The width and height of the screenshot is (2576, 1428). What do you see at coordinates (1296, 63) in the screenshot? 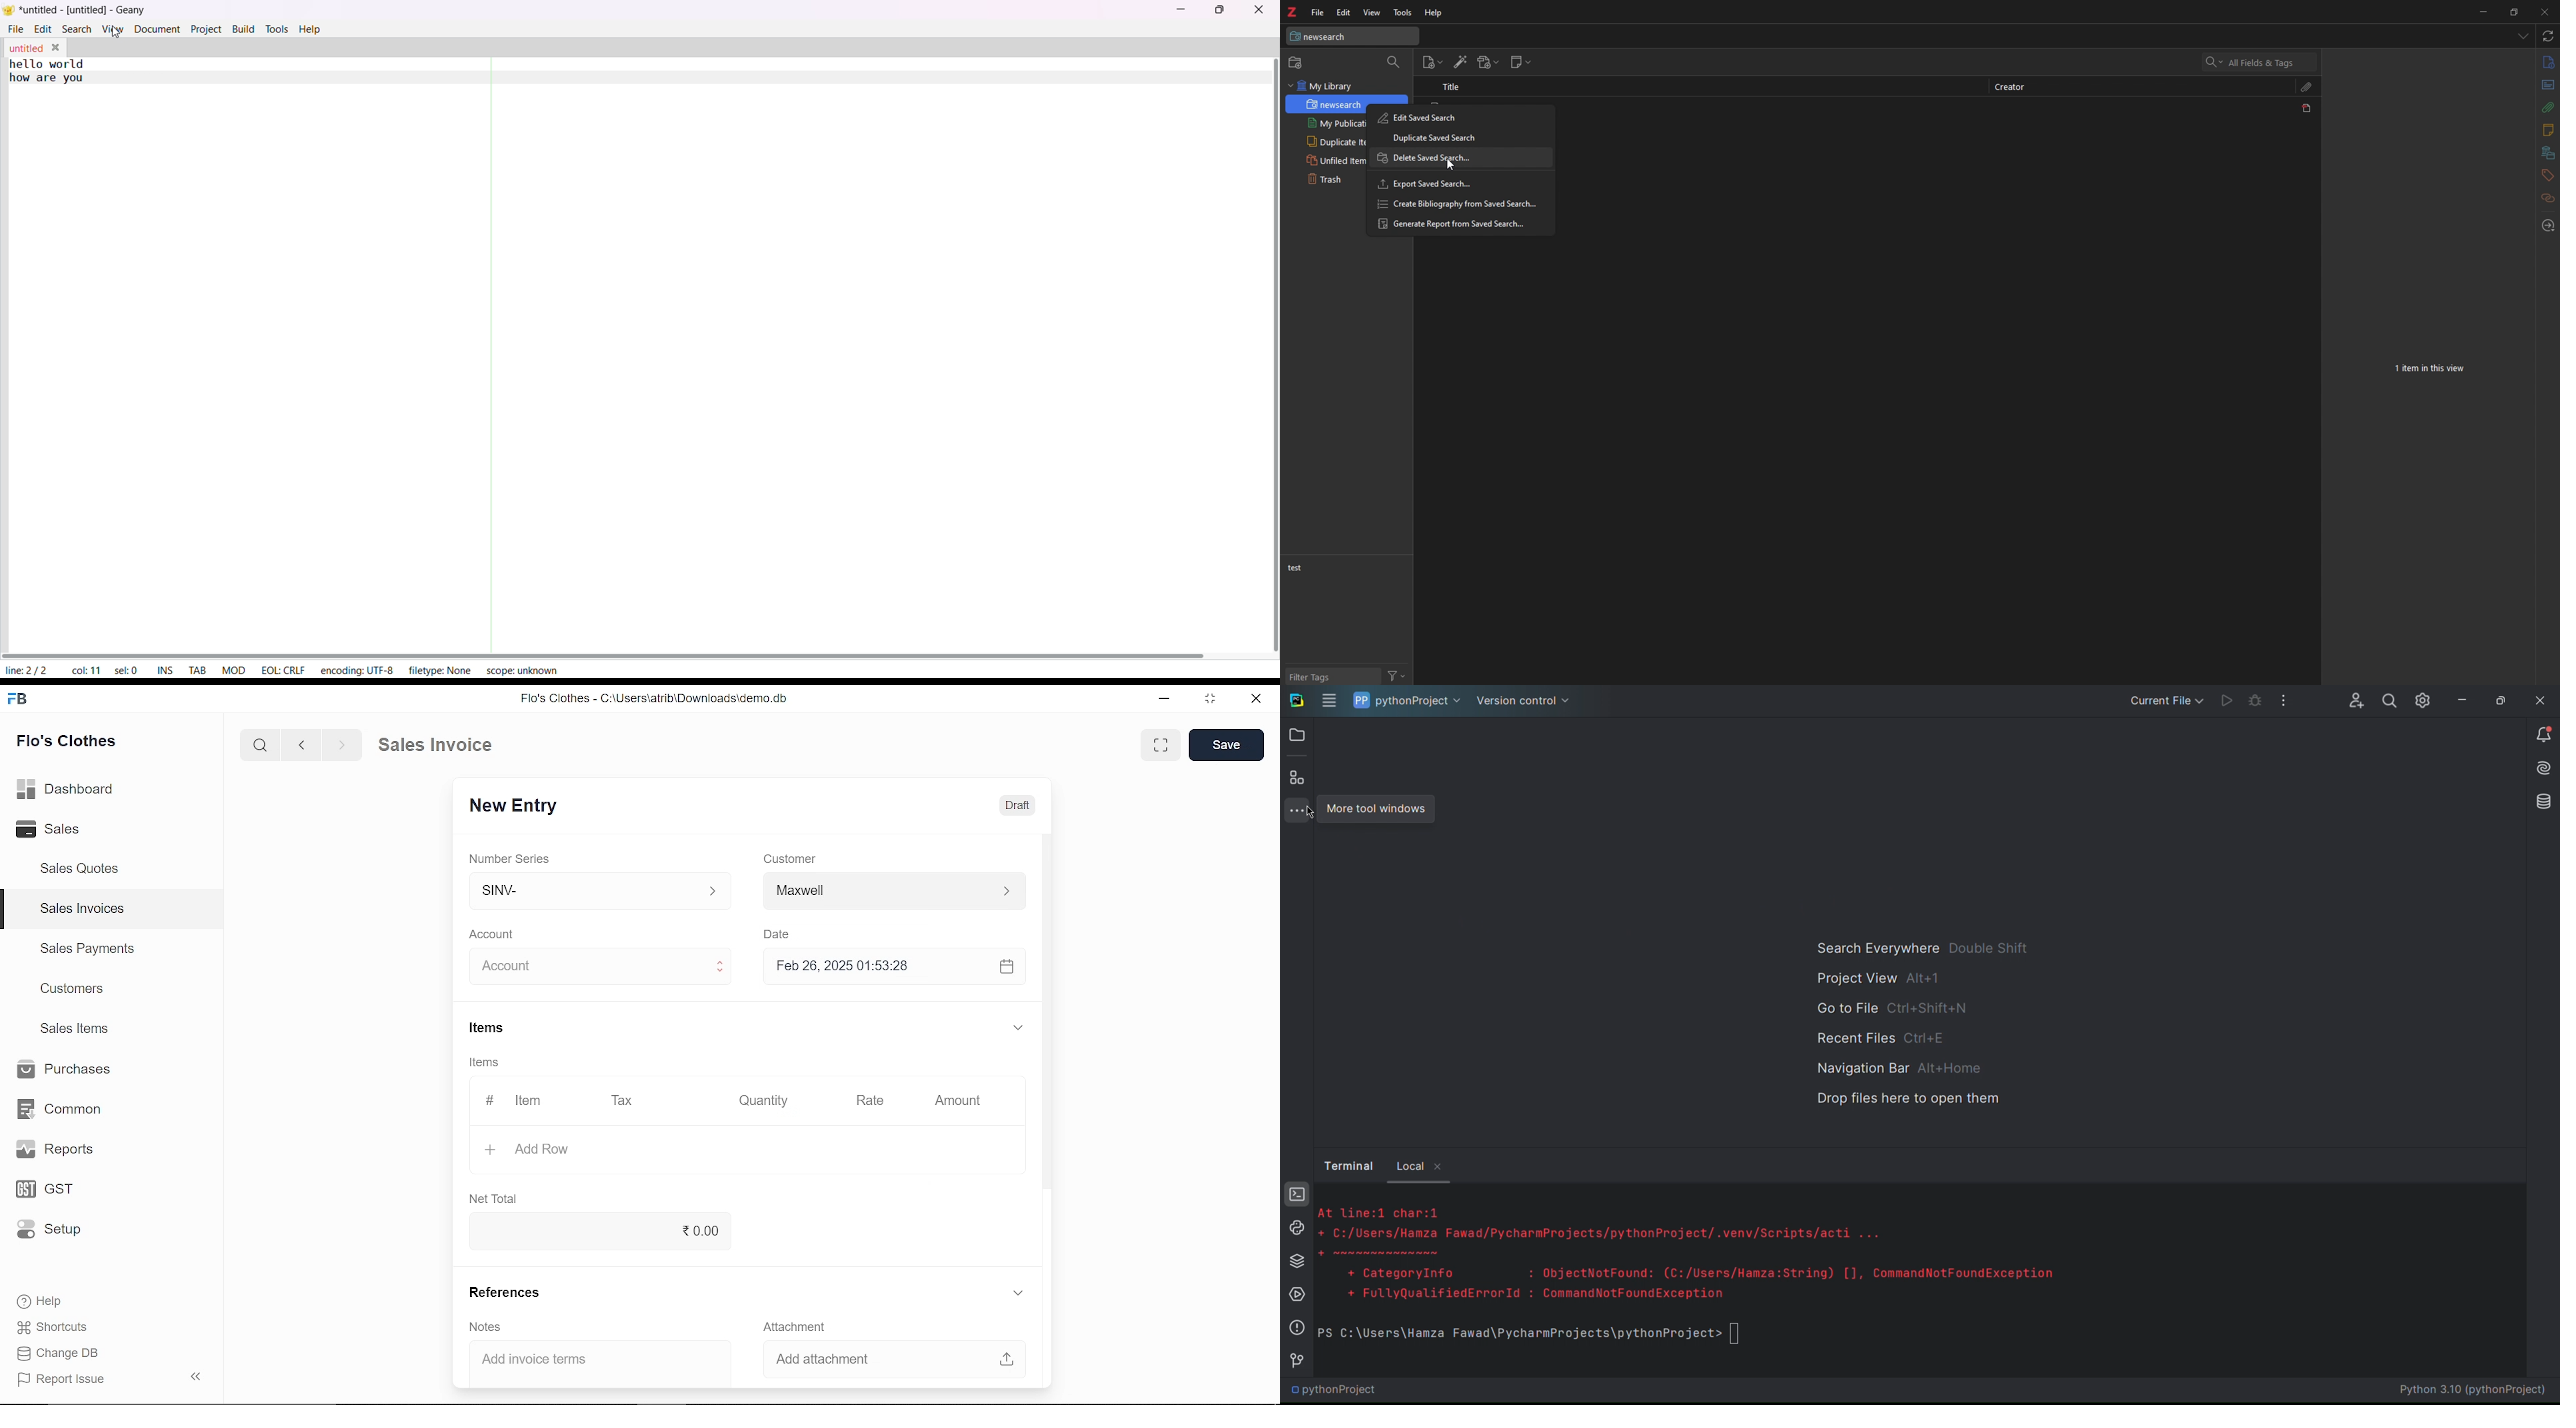
I see `new collection` at bounding box center [1296, 63].